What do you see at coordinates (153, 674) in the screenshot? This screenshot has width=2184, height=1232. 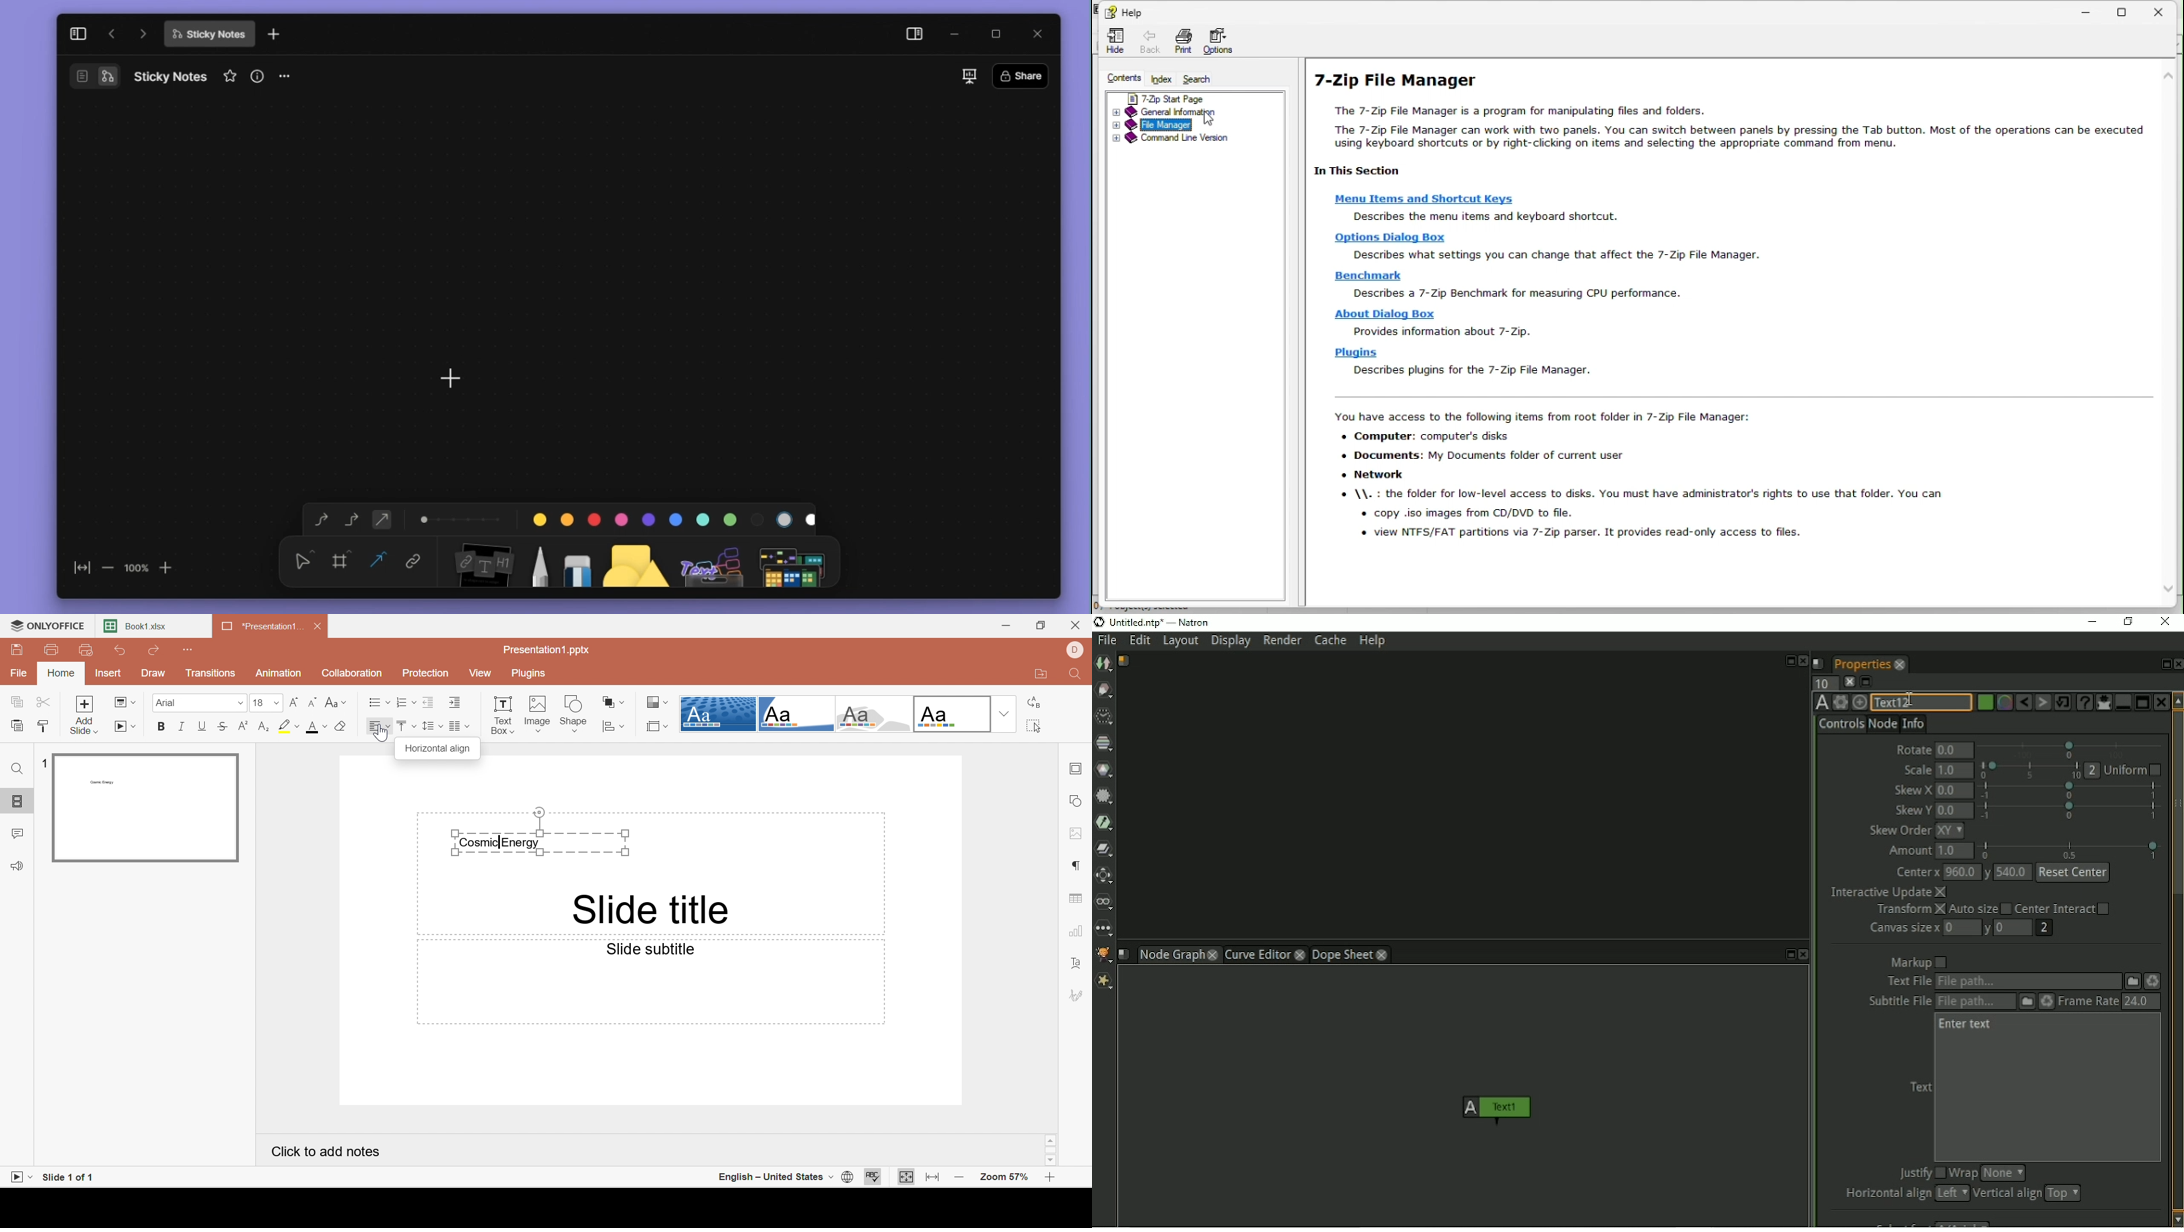 I see `Draw` at bounding box center [153, 674].